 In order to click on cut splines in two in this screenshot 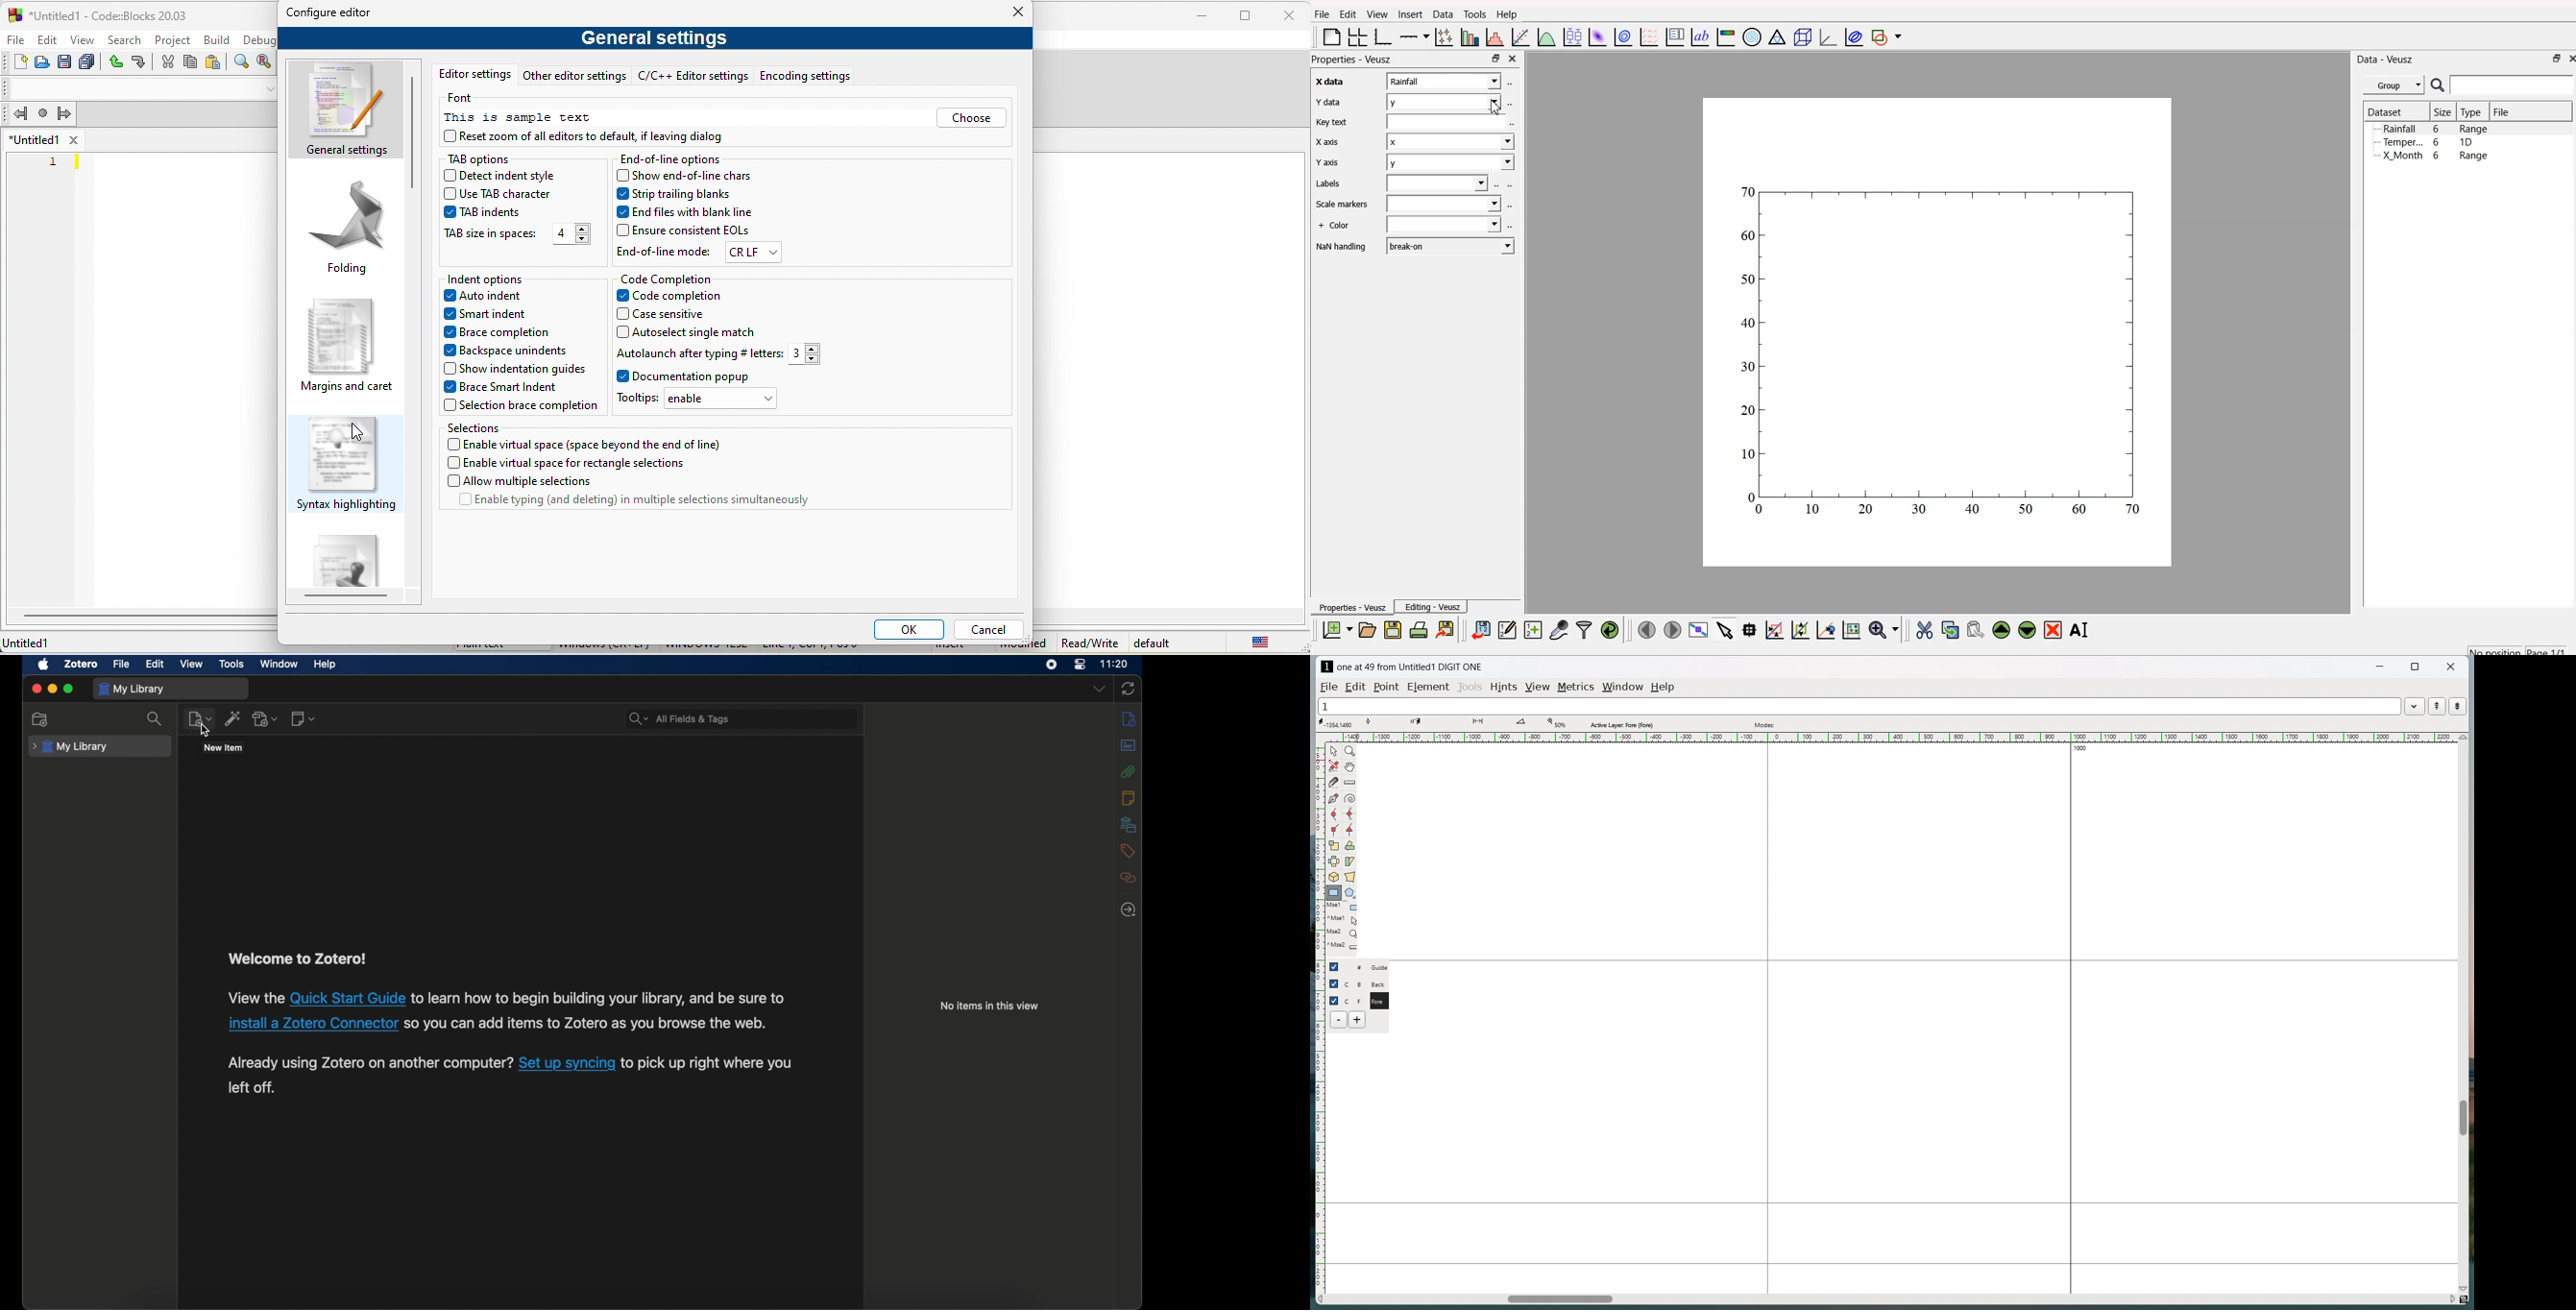, I will do `click(1334, 782)`.